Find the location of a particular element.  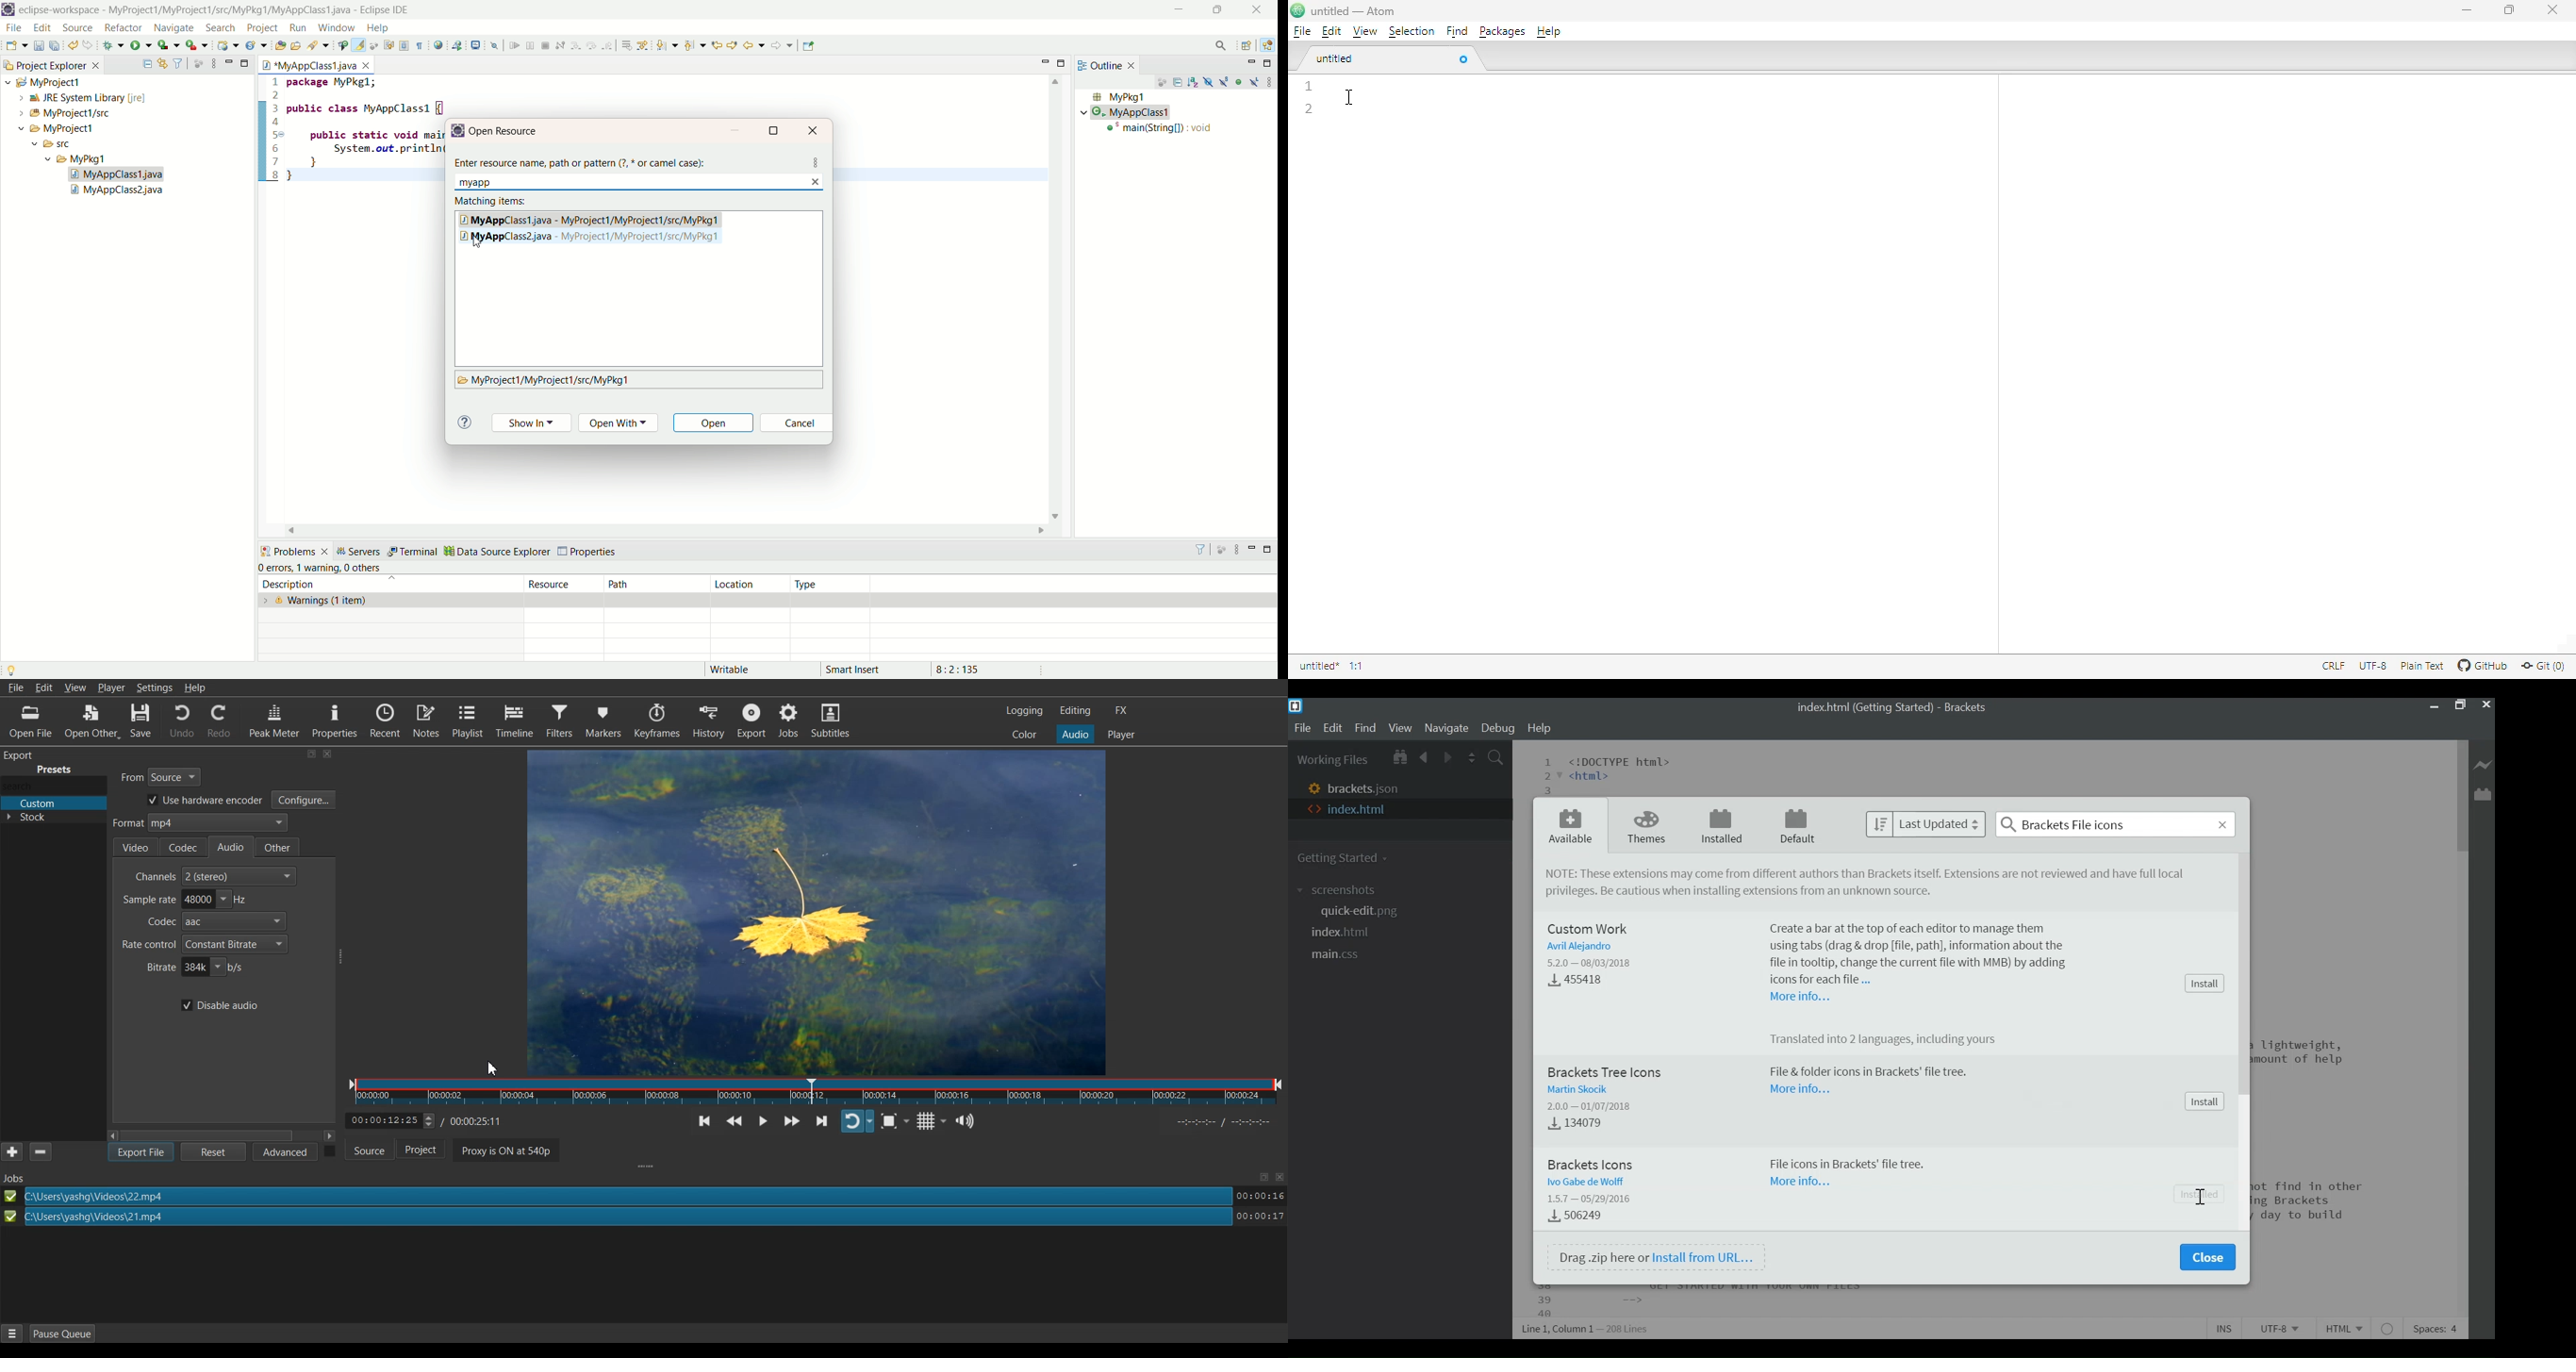

Find is located at coordinates (1365, 729).